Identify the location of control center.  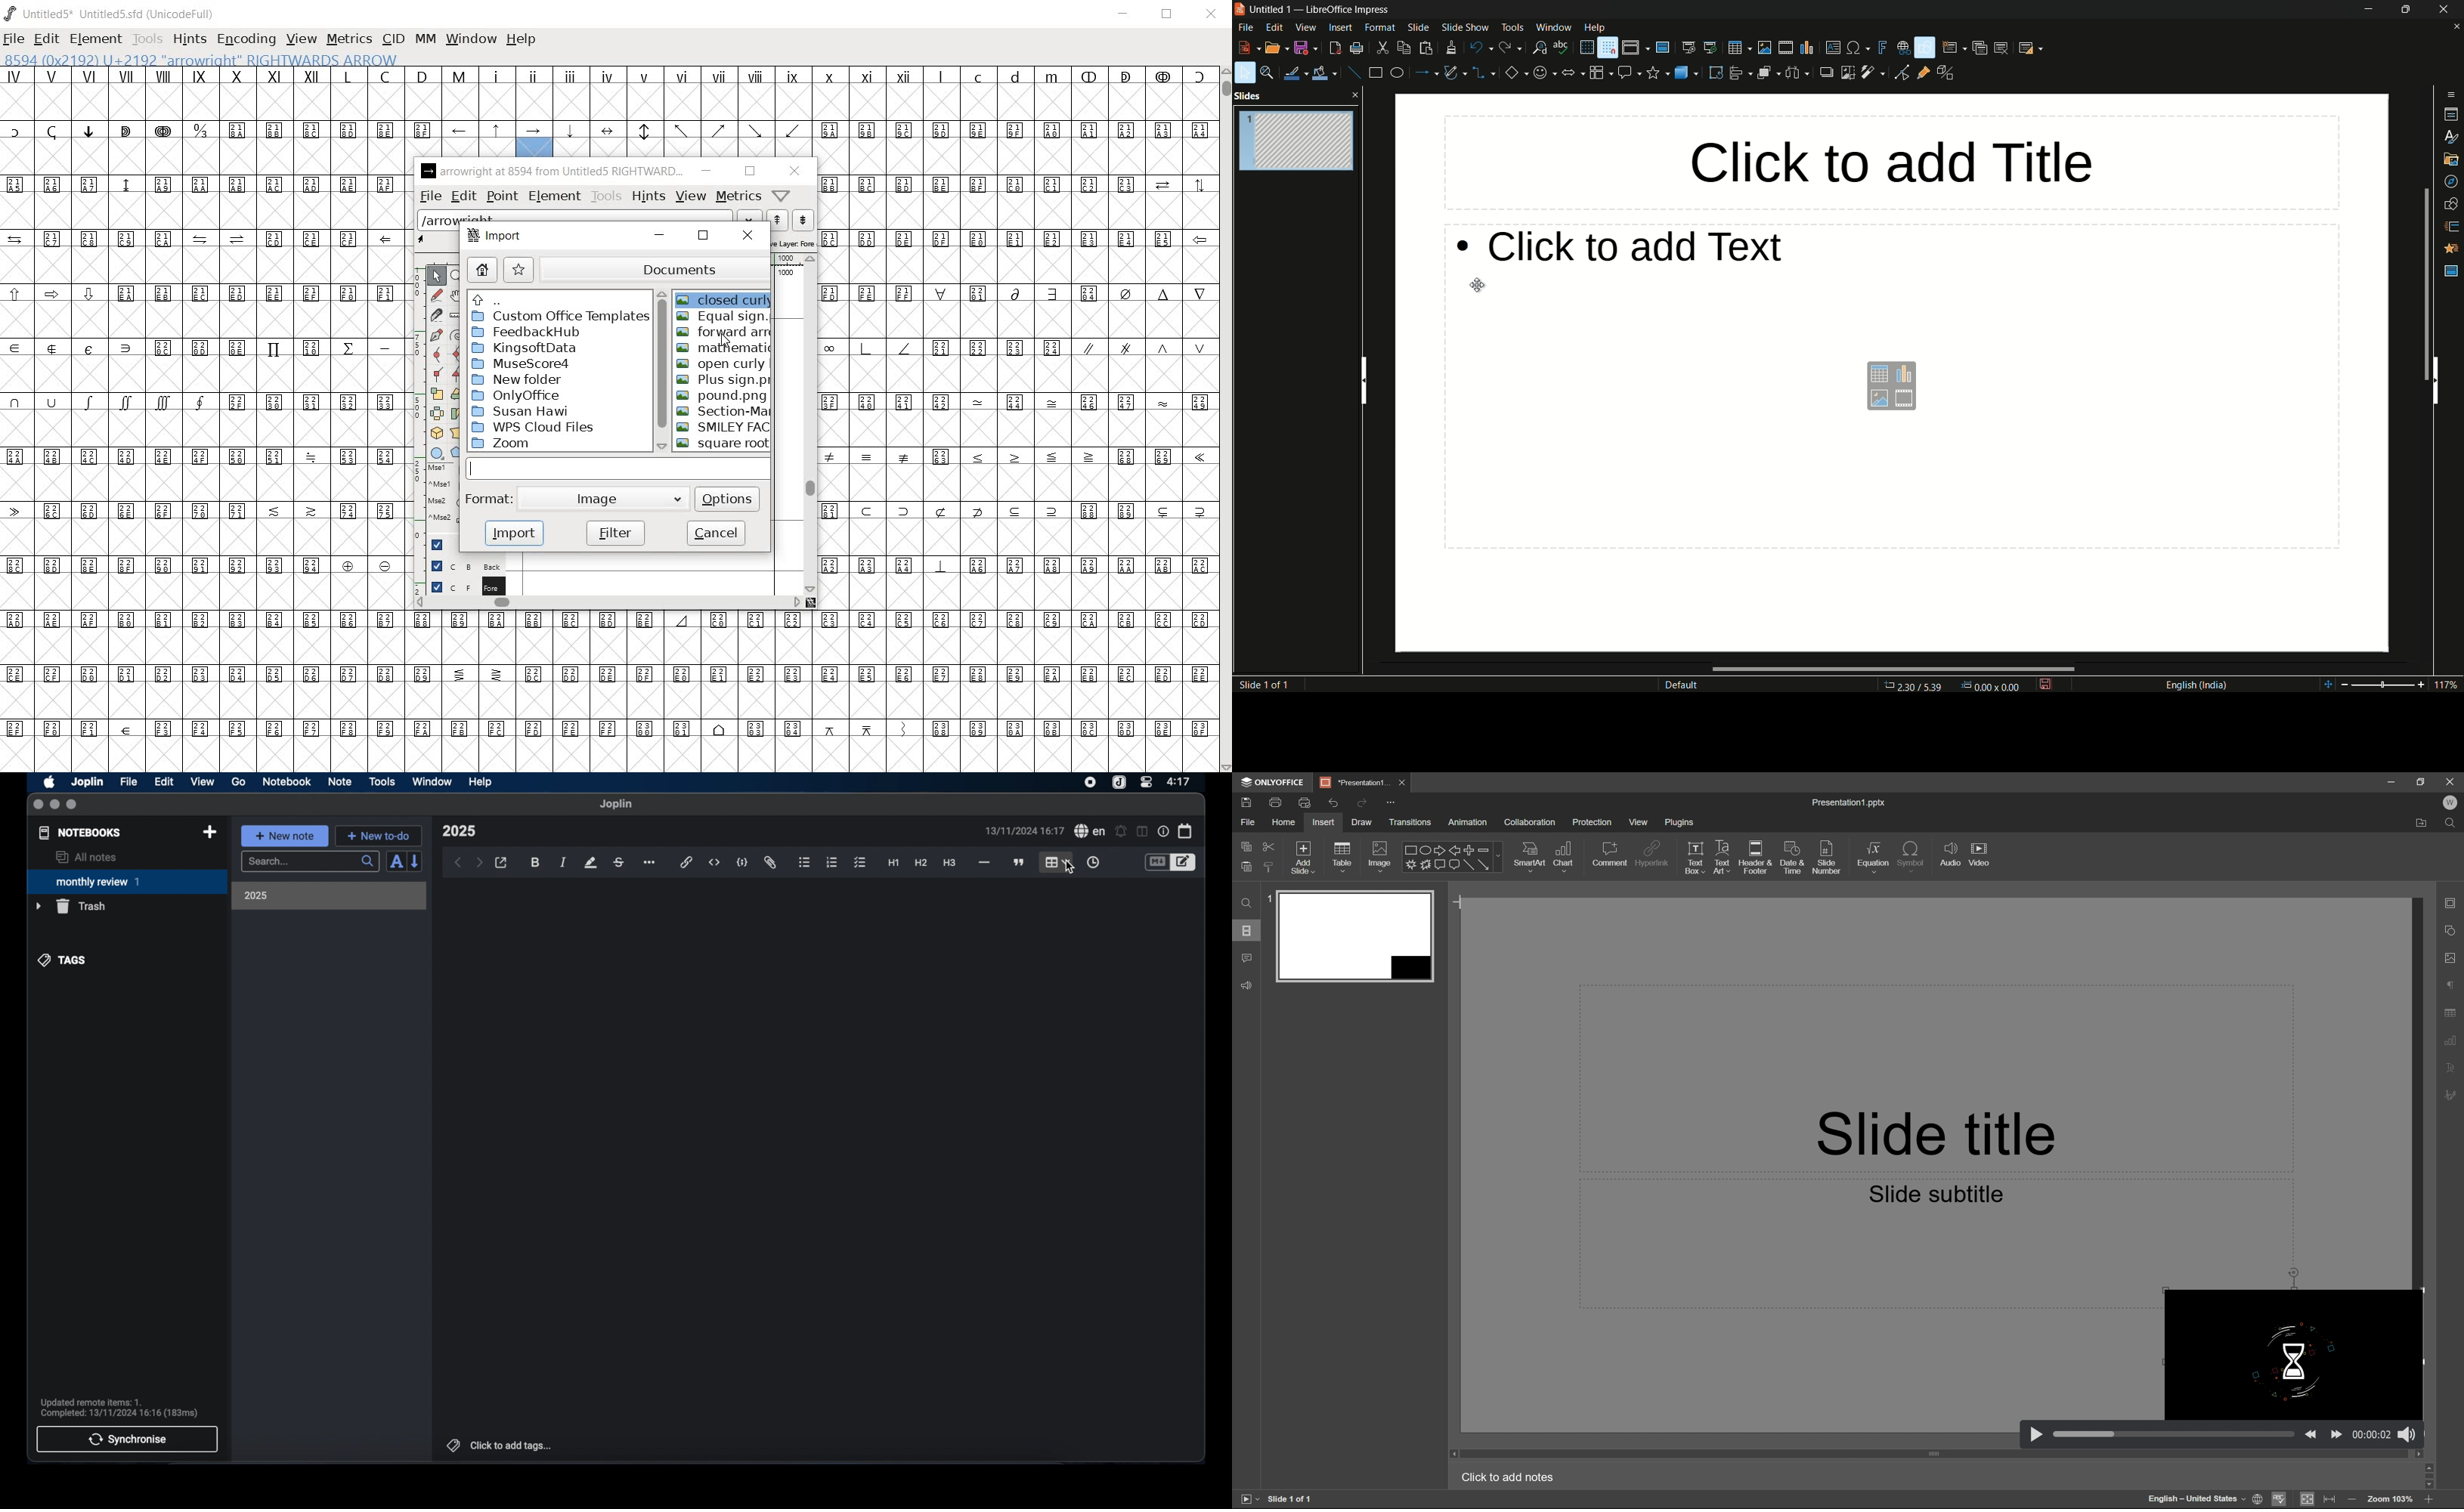
(1145, 781).